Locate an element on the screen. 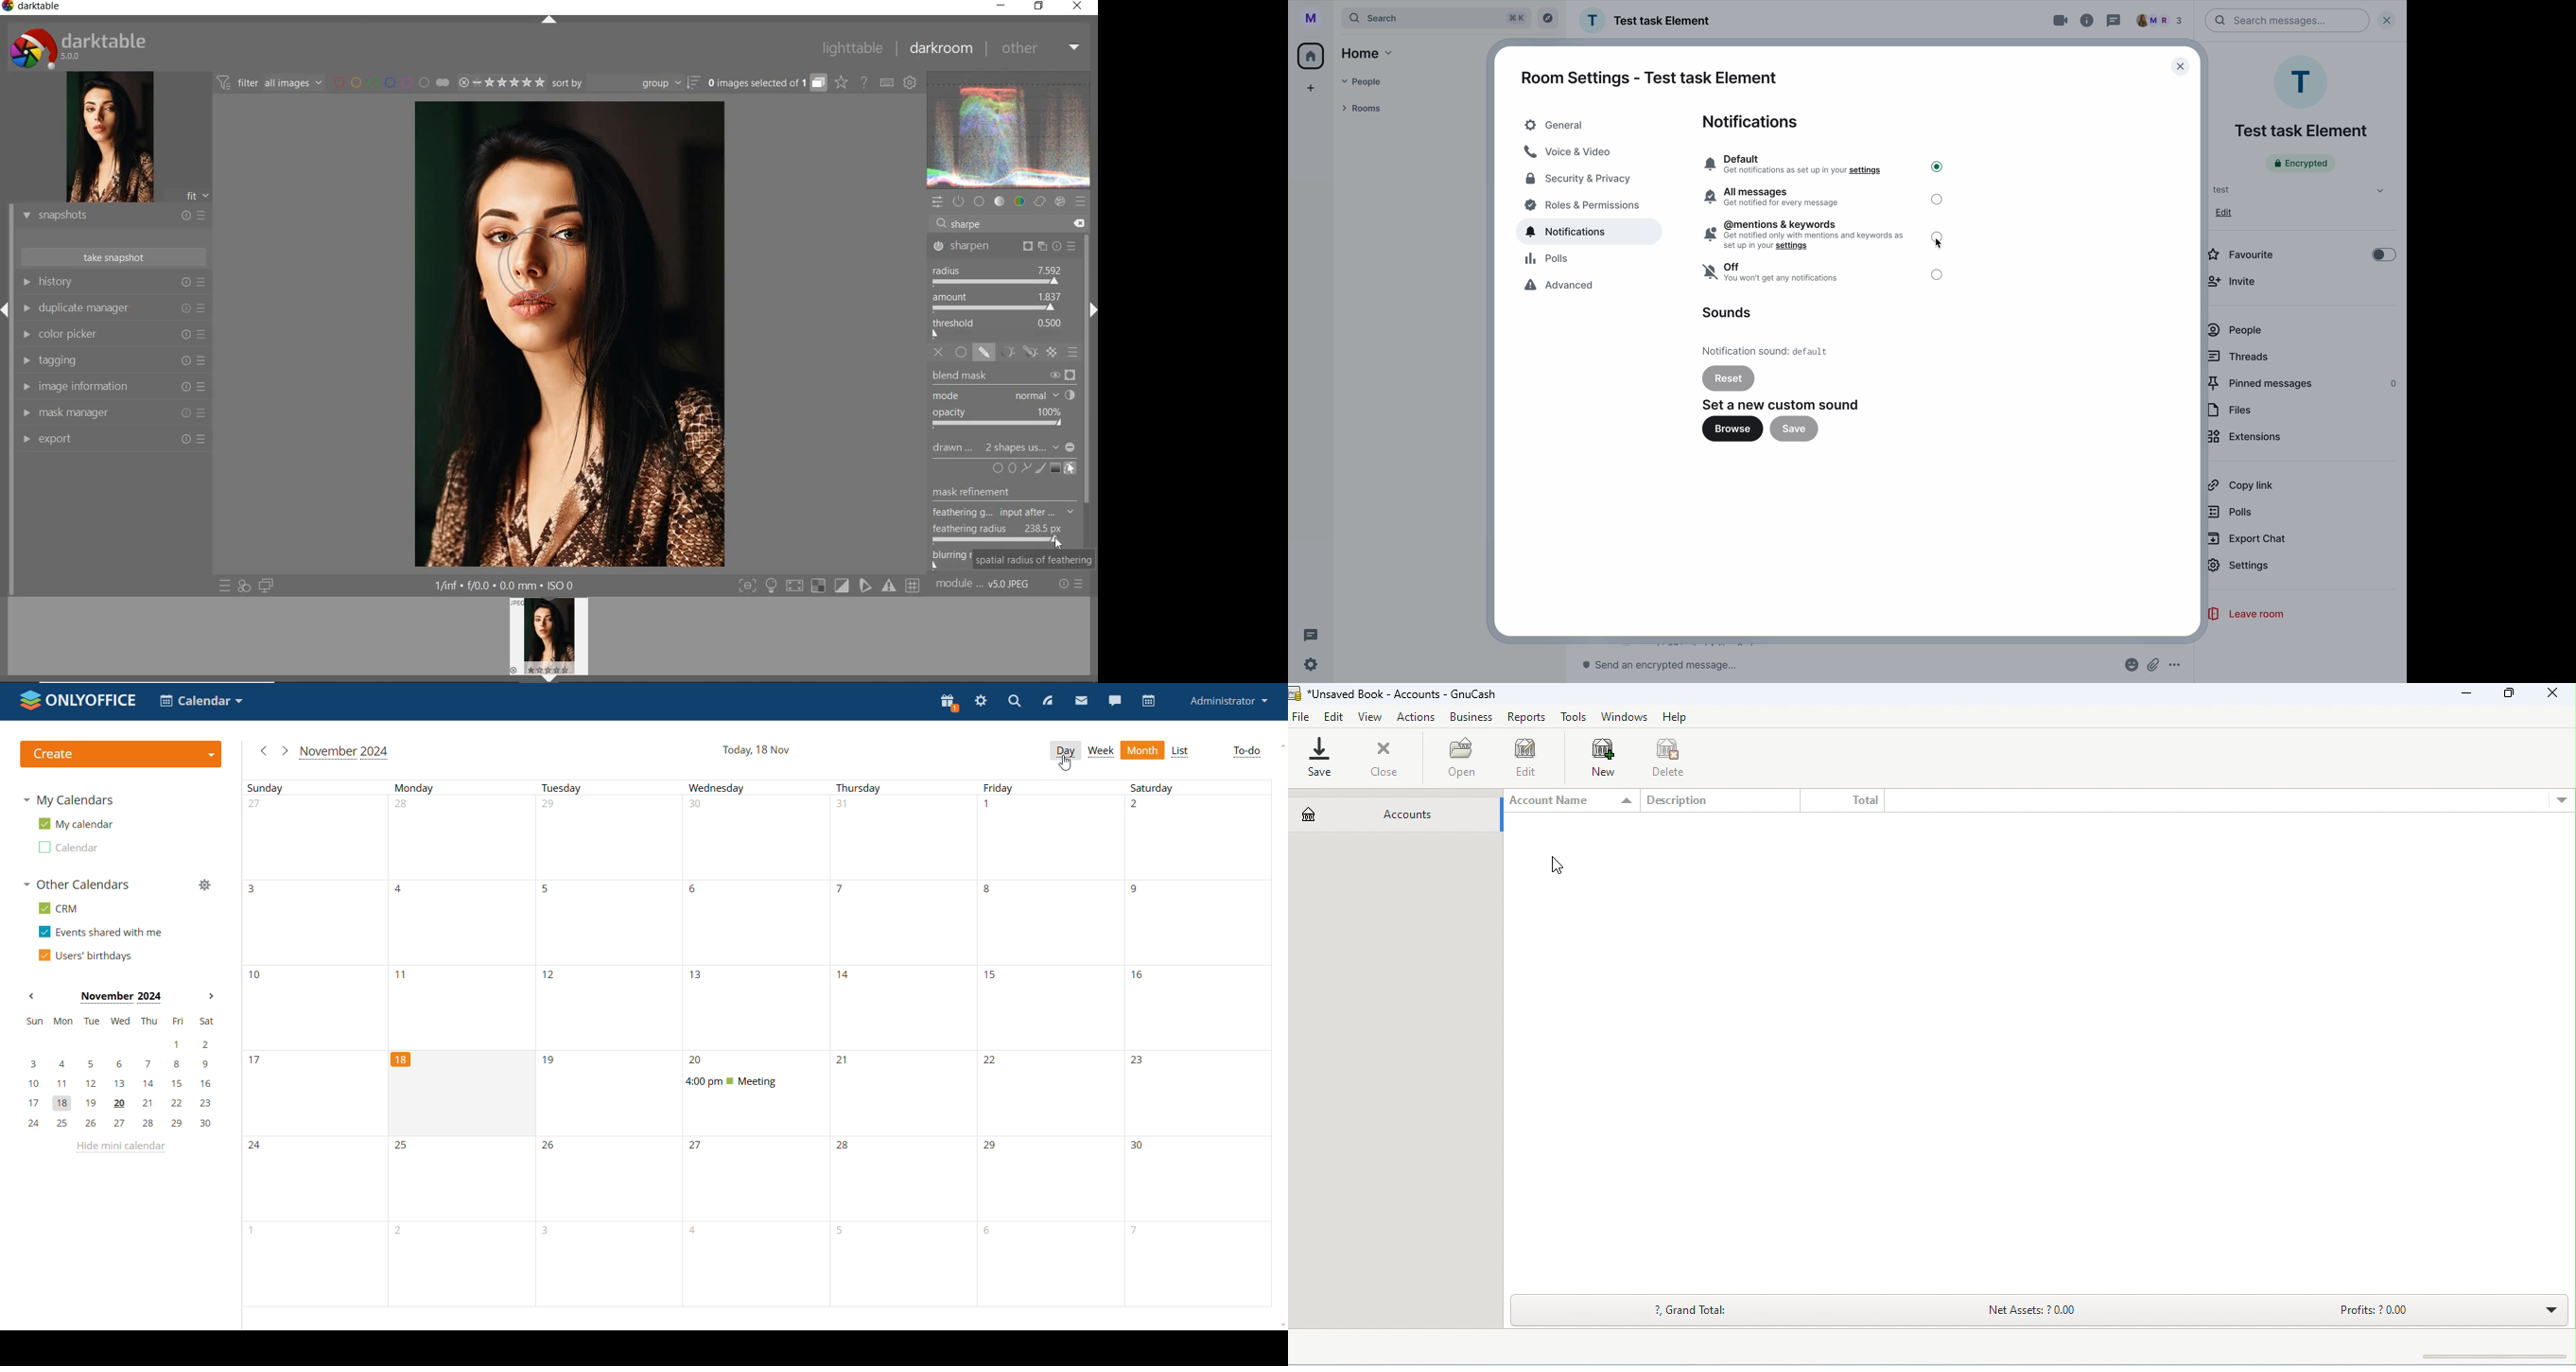 This screenshot has width=2576, height=1372. sort is located at coordinates (625, 82).